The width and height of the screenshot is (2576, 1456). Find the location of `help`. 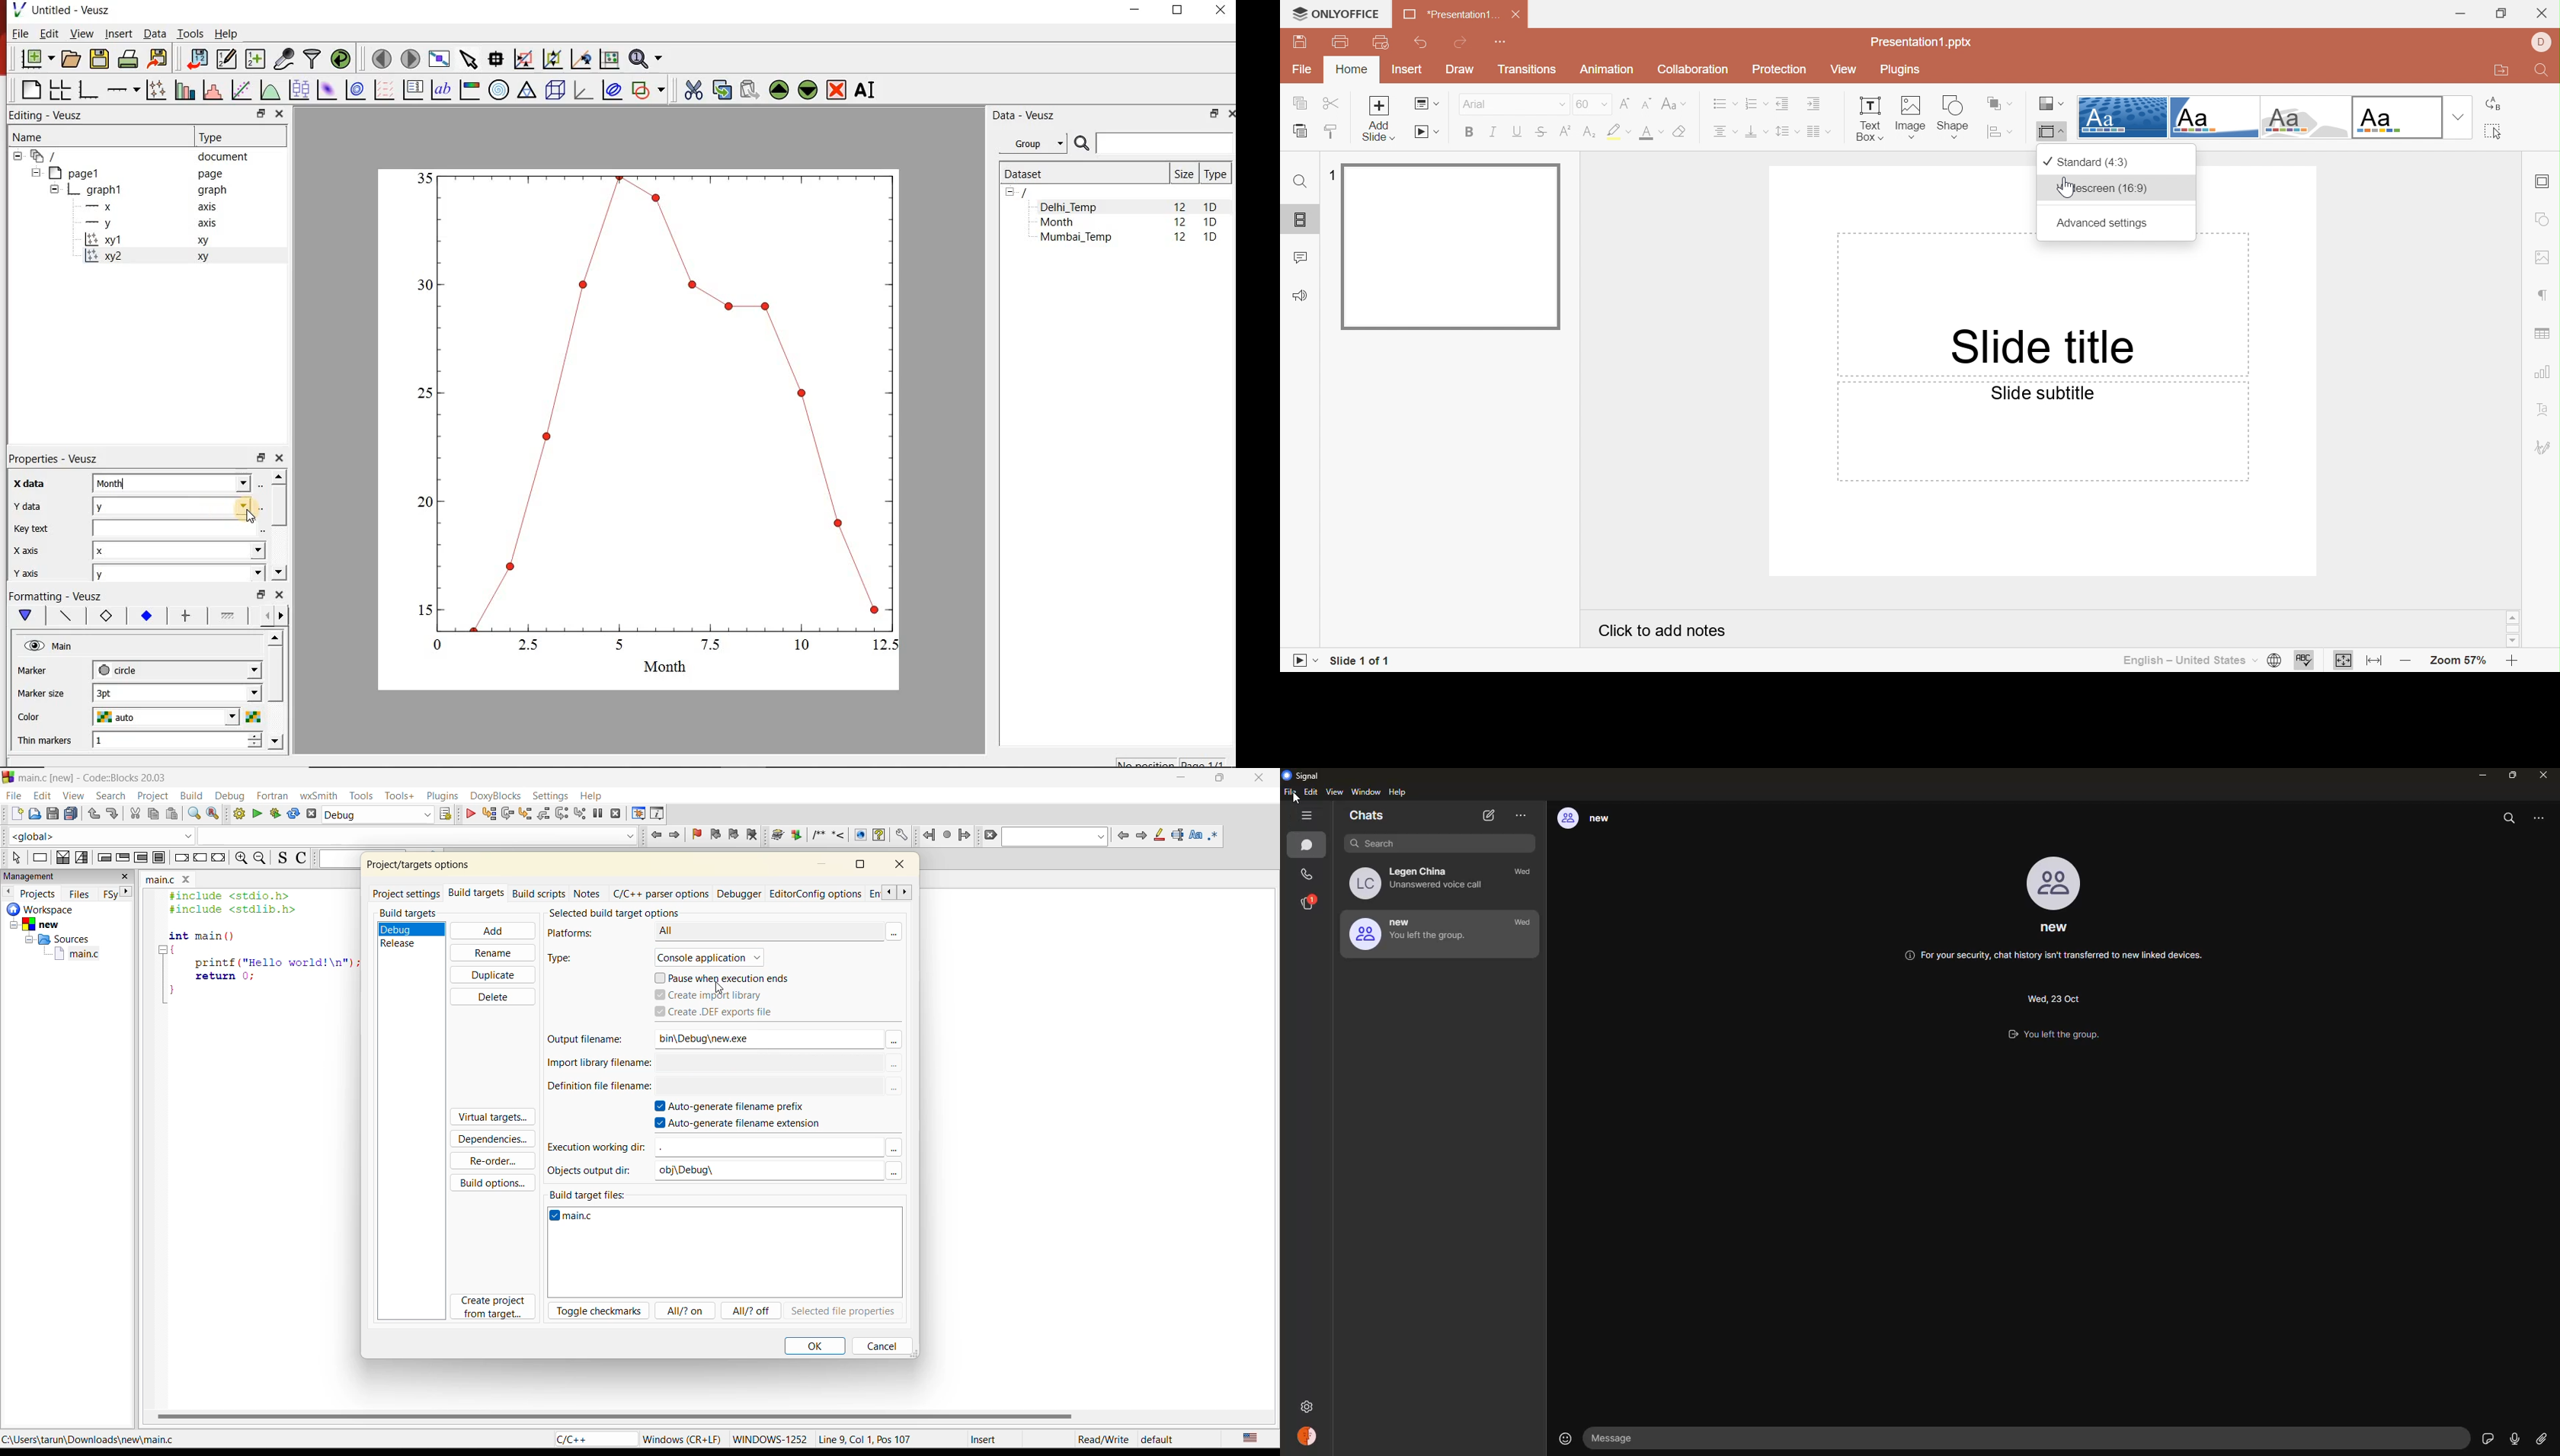

help is located at coordinates (595, 795).